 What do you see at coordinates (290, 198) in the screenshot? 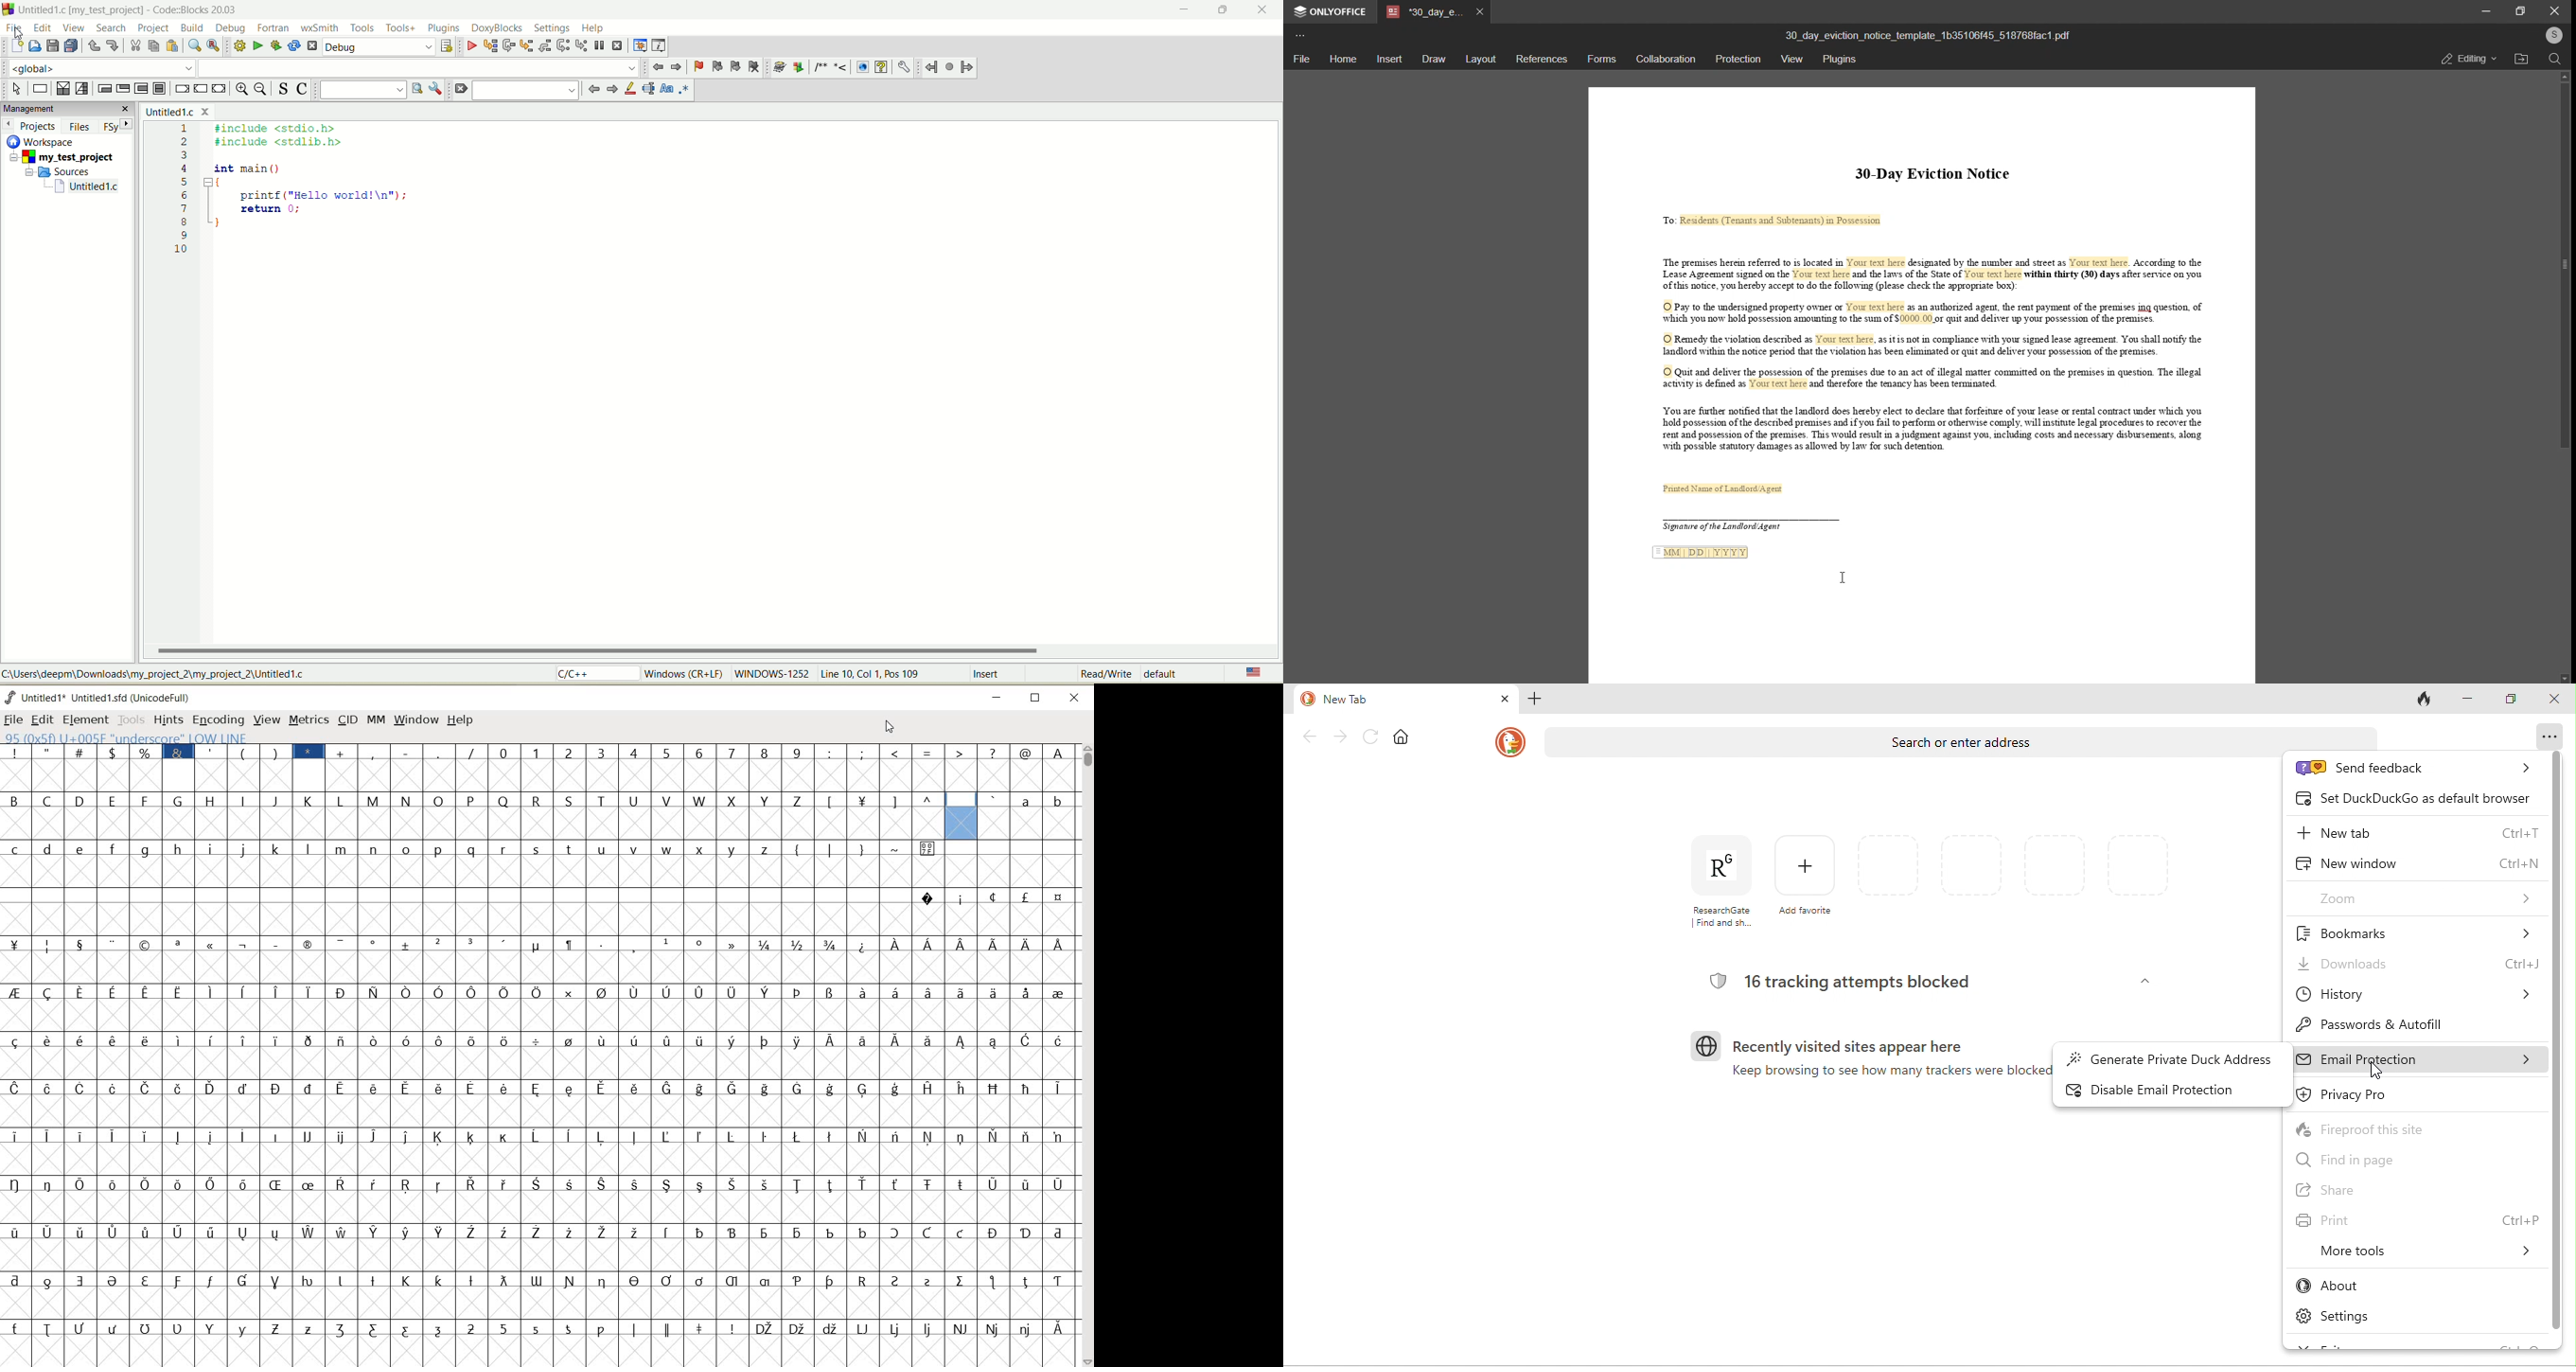
I see `code` at bounding box center [290, 198].